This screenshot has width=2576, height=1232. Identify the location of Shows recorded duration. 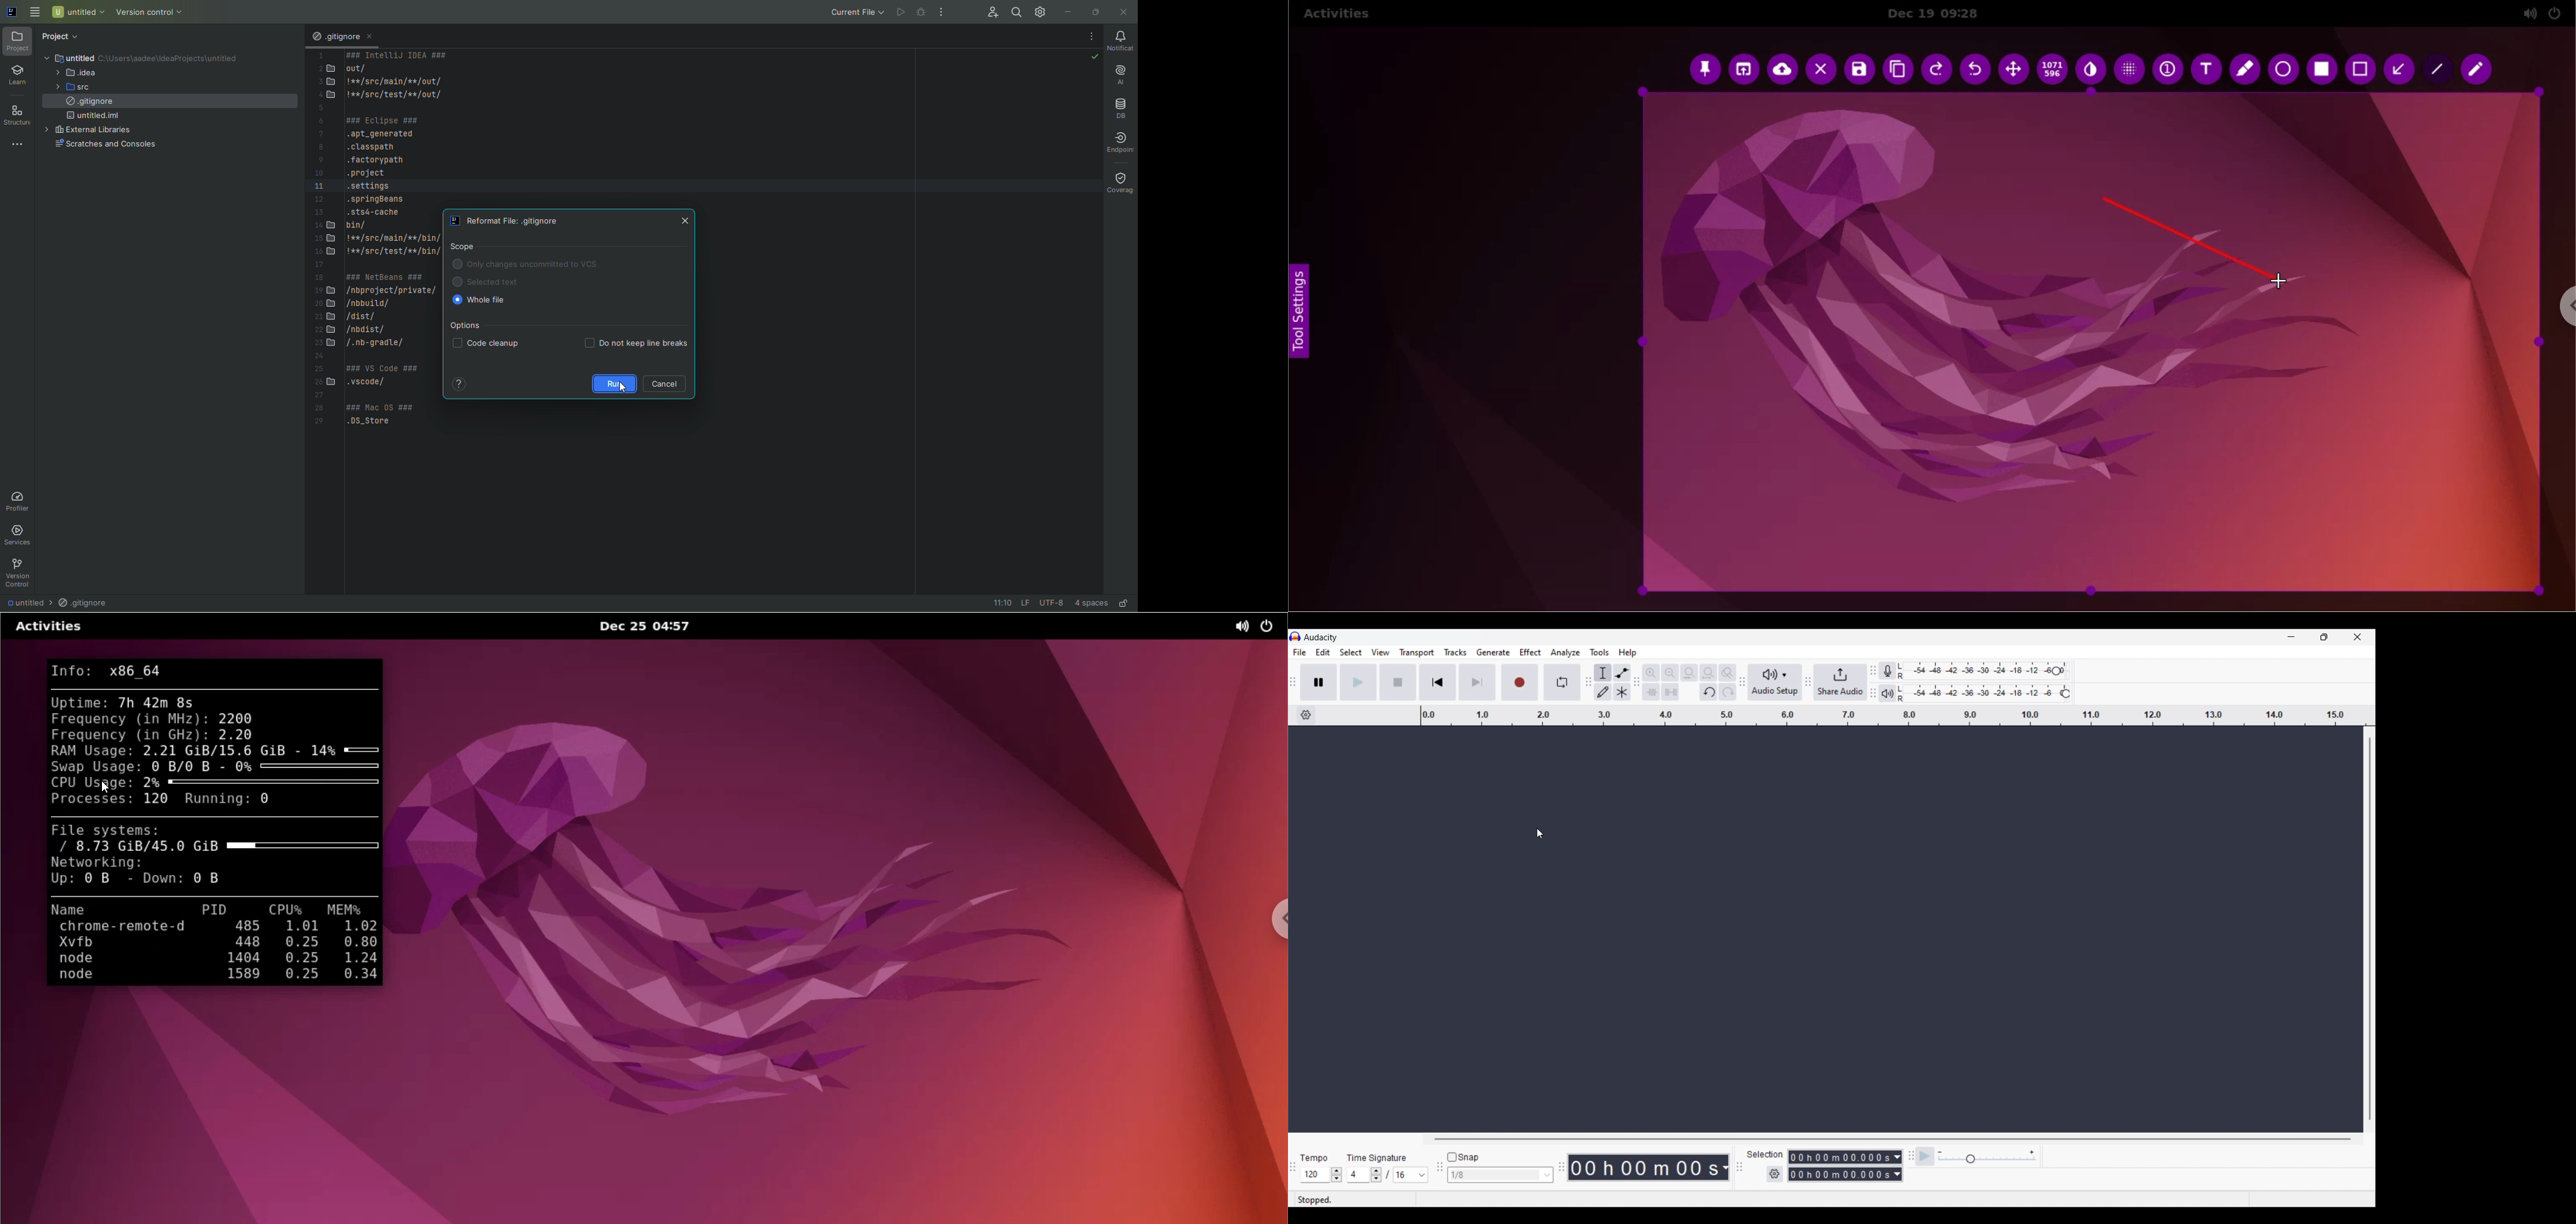
(1644, 1167).